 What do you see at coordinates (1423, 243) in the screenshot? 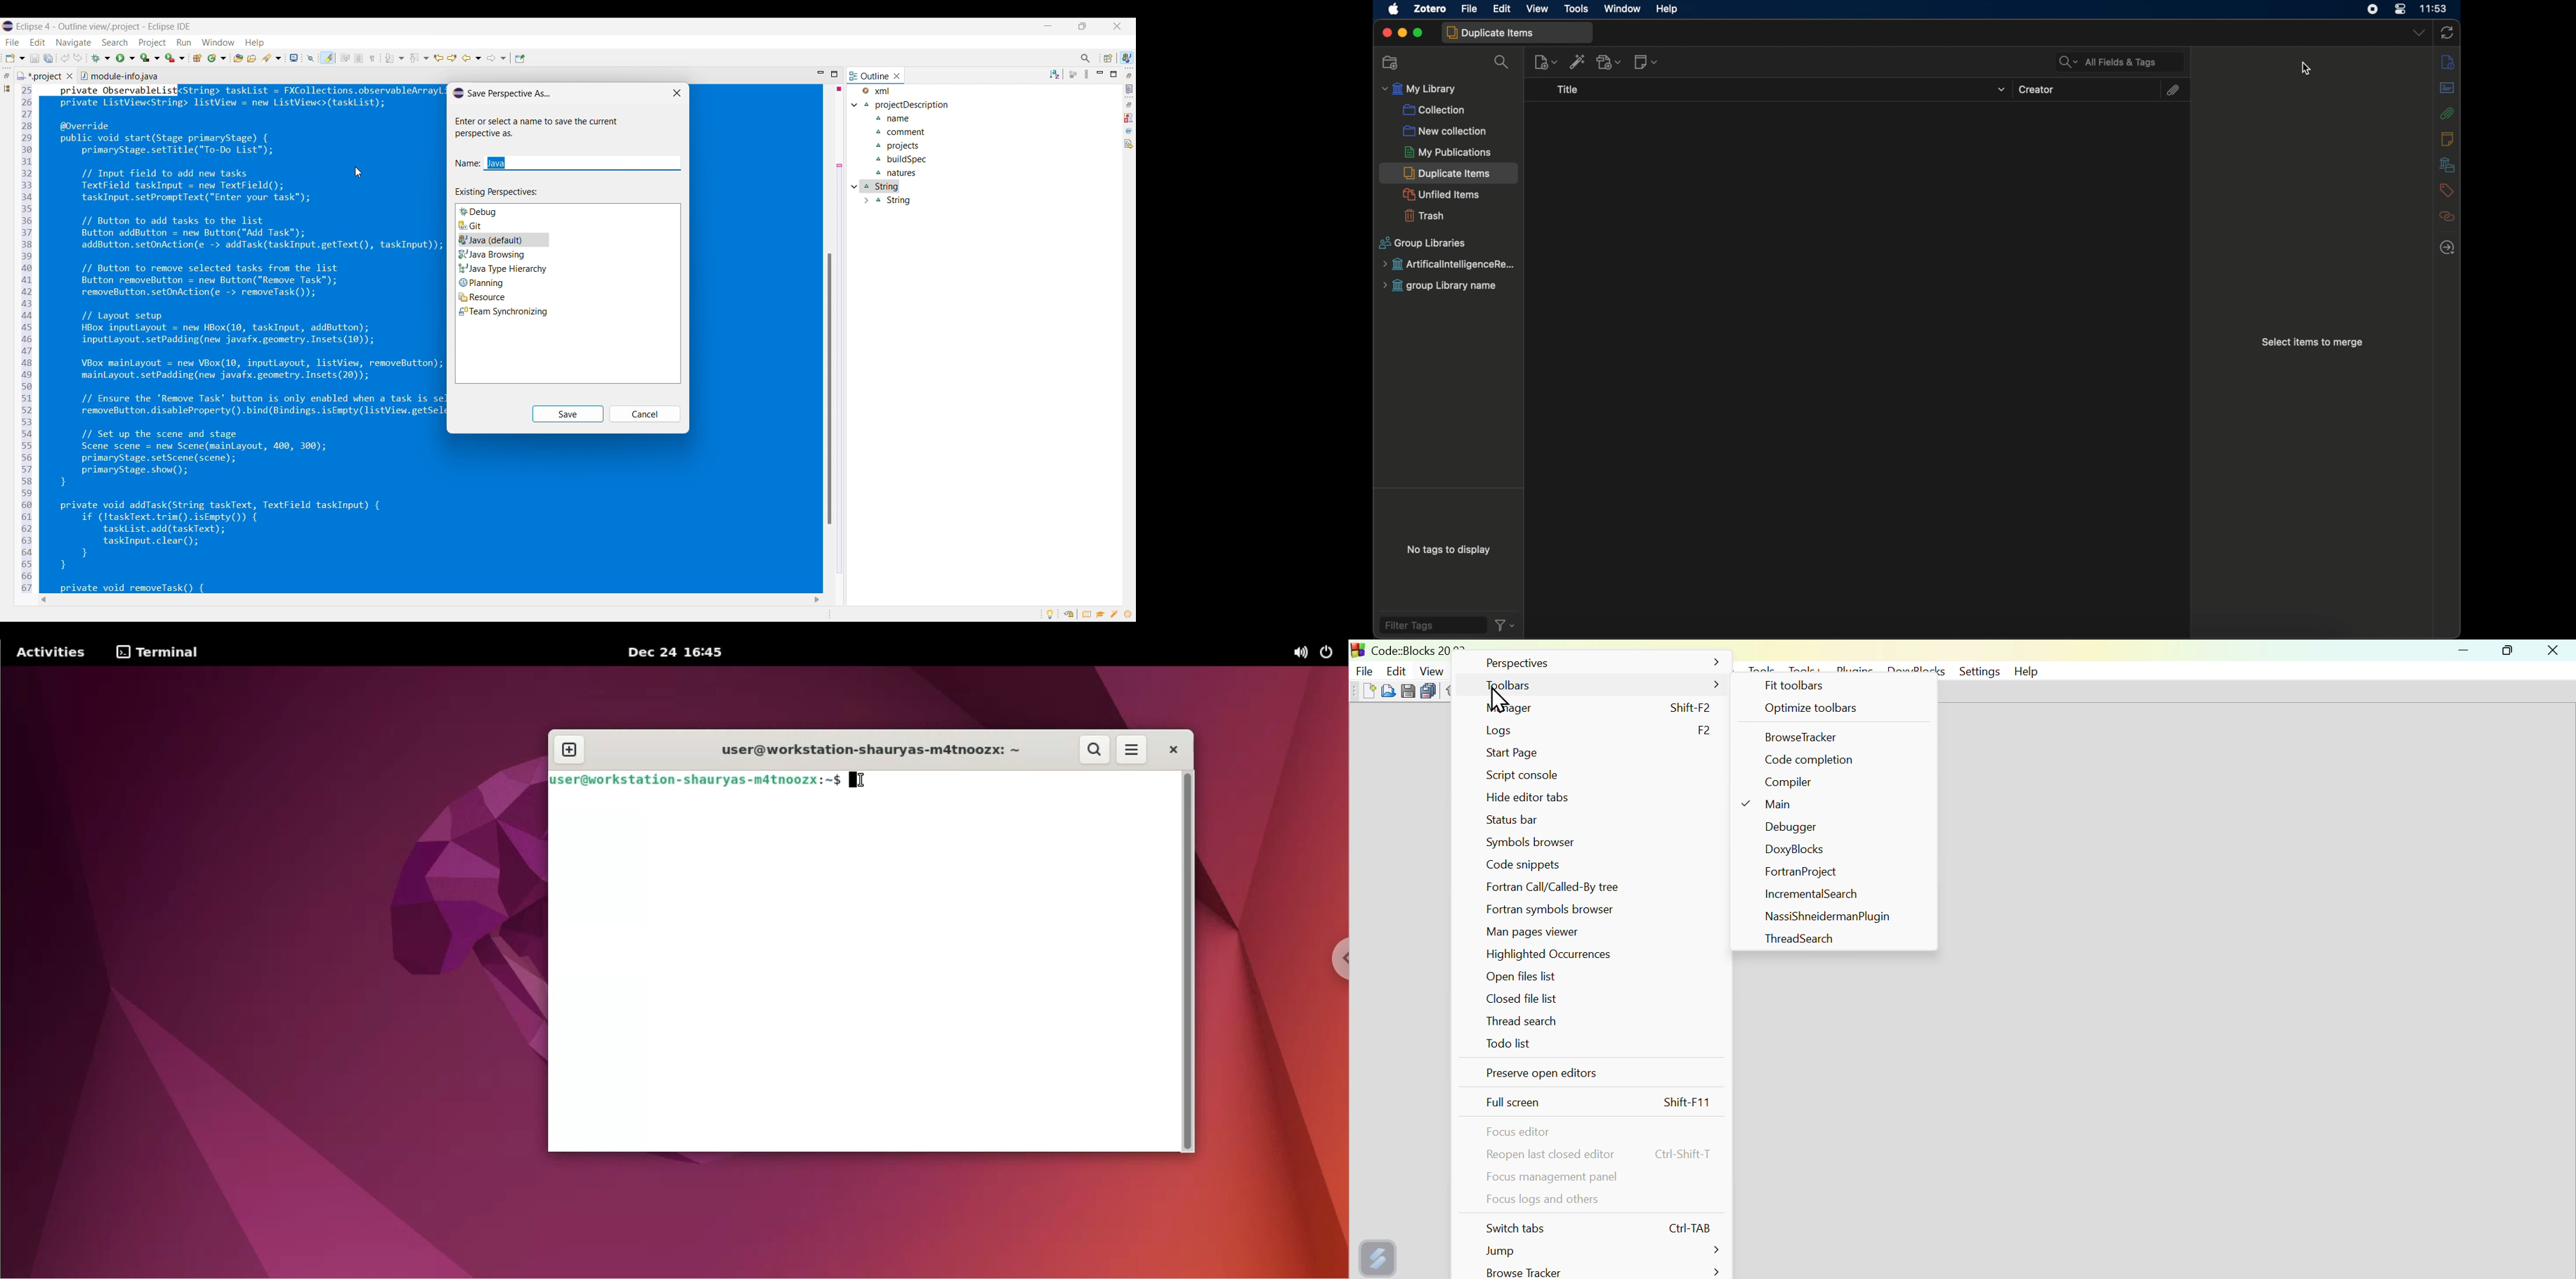
I see `group libraries` at bounding box center [1423, 243].